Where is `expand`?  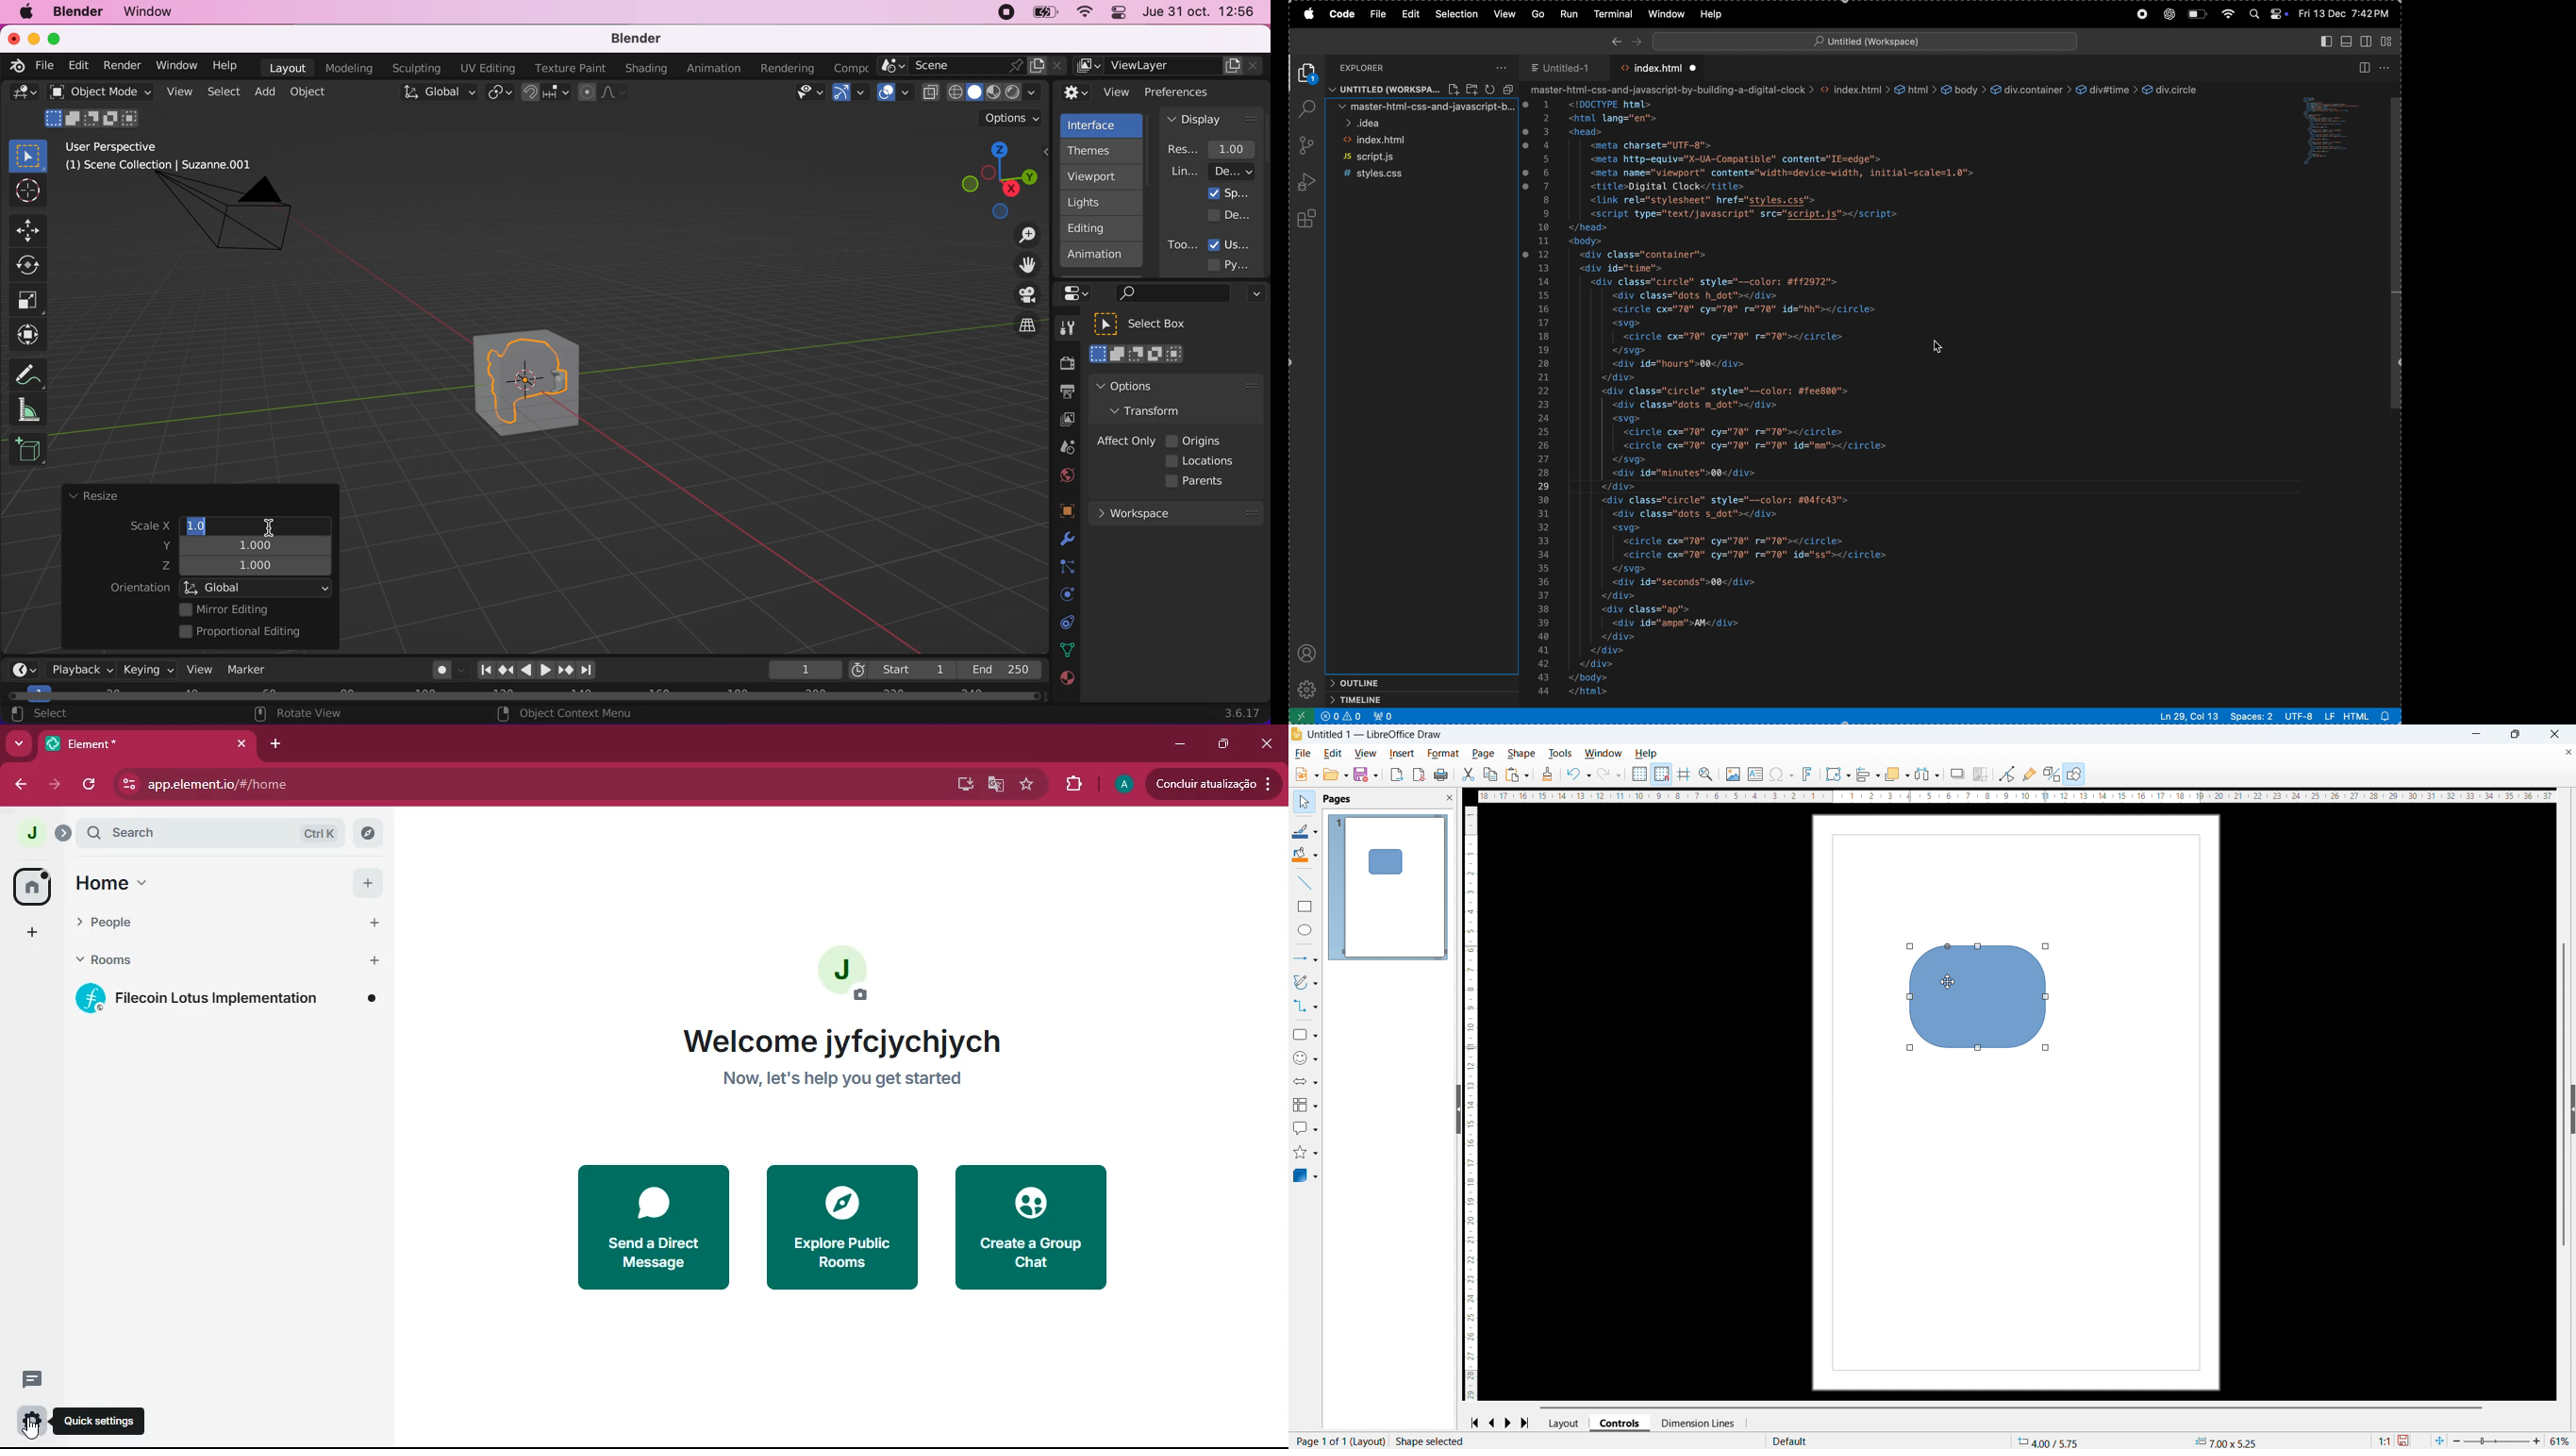
expand is located at coordinates (64, 833).